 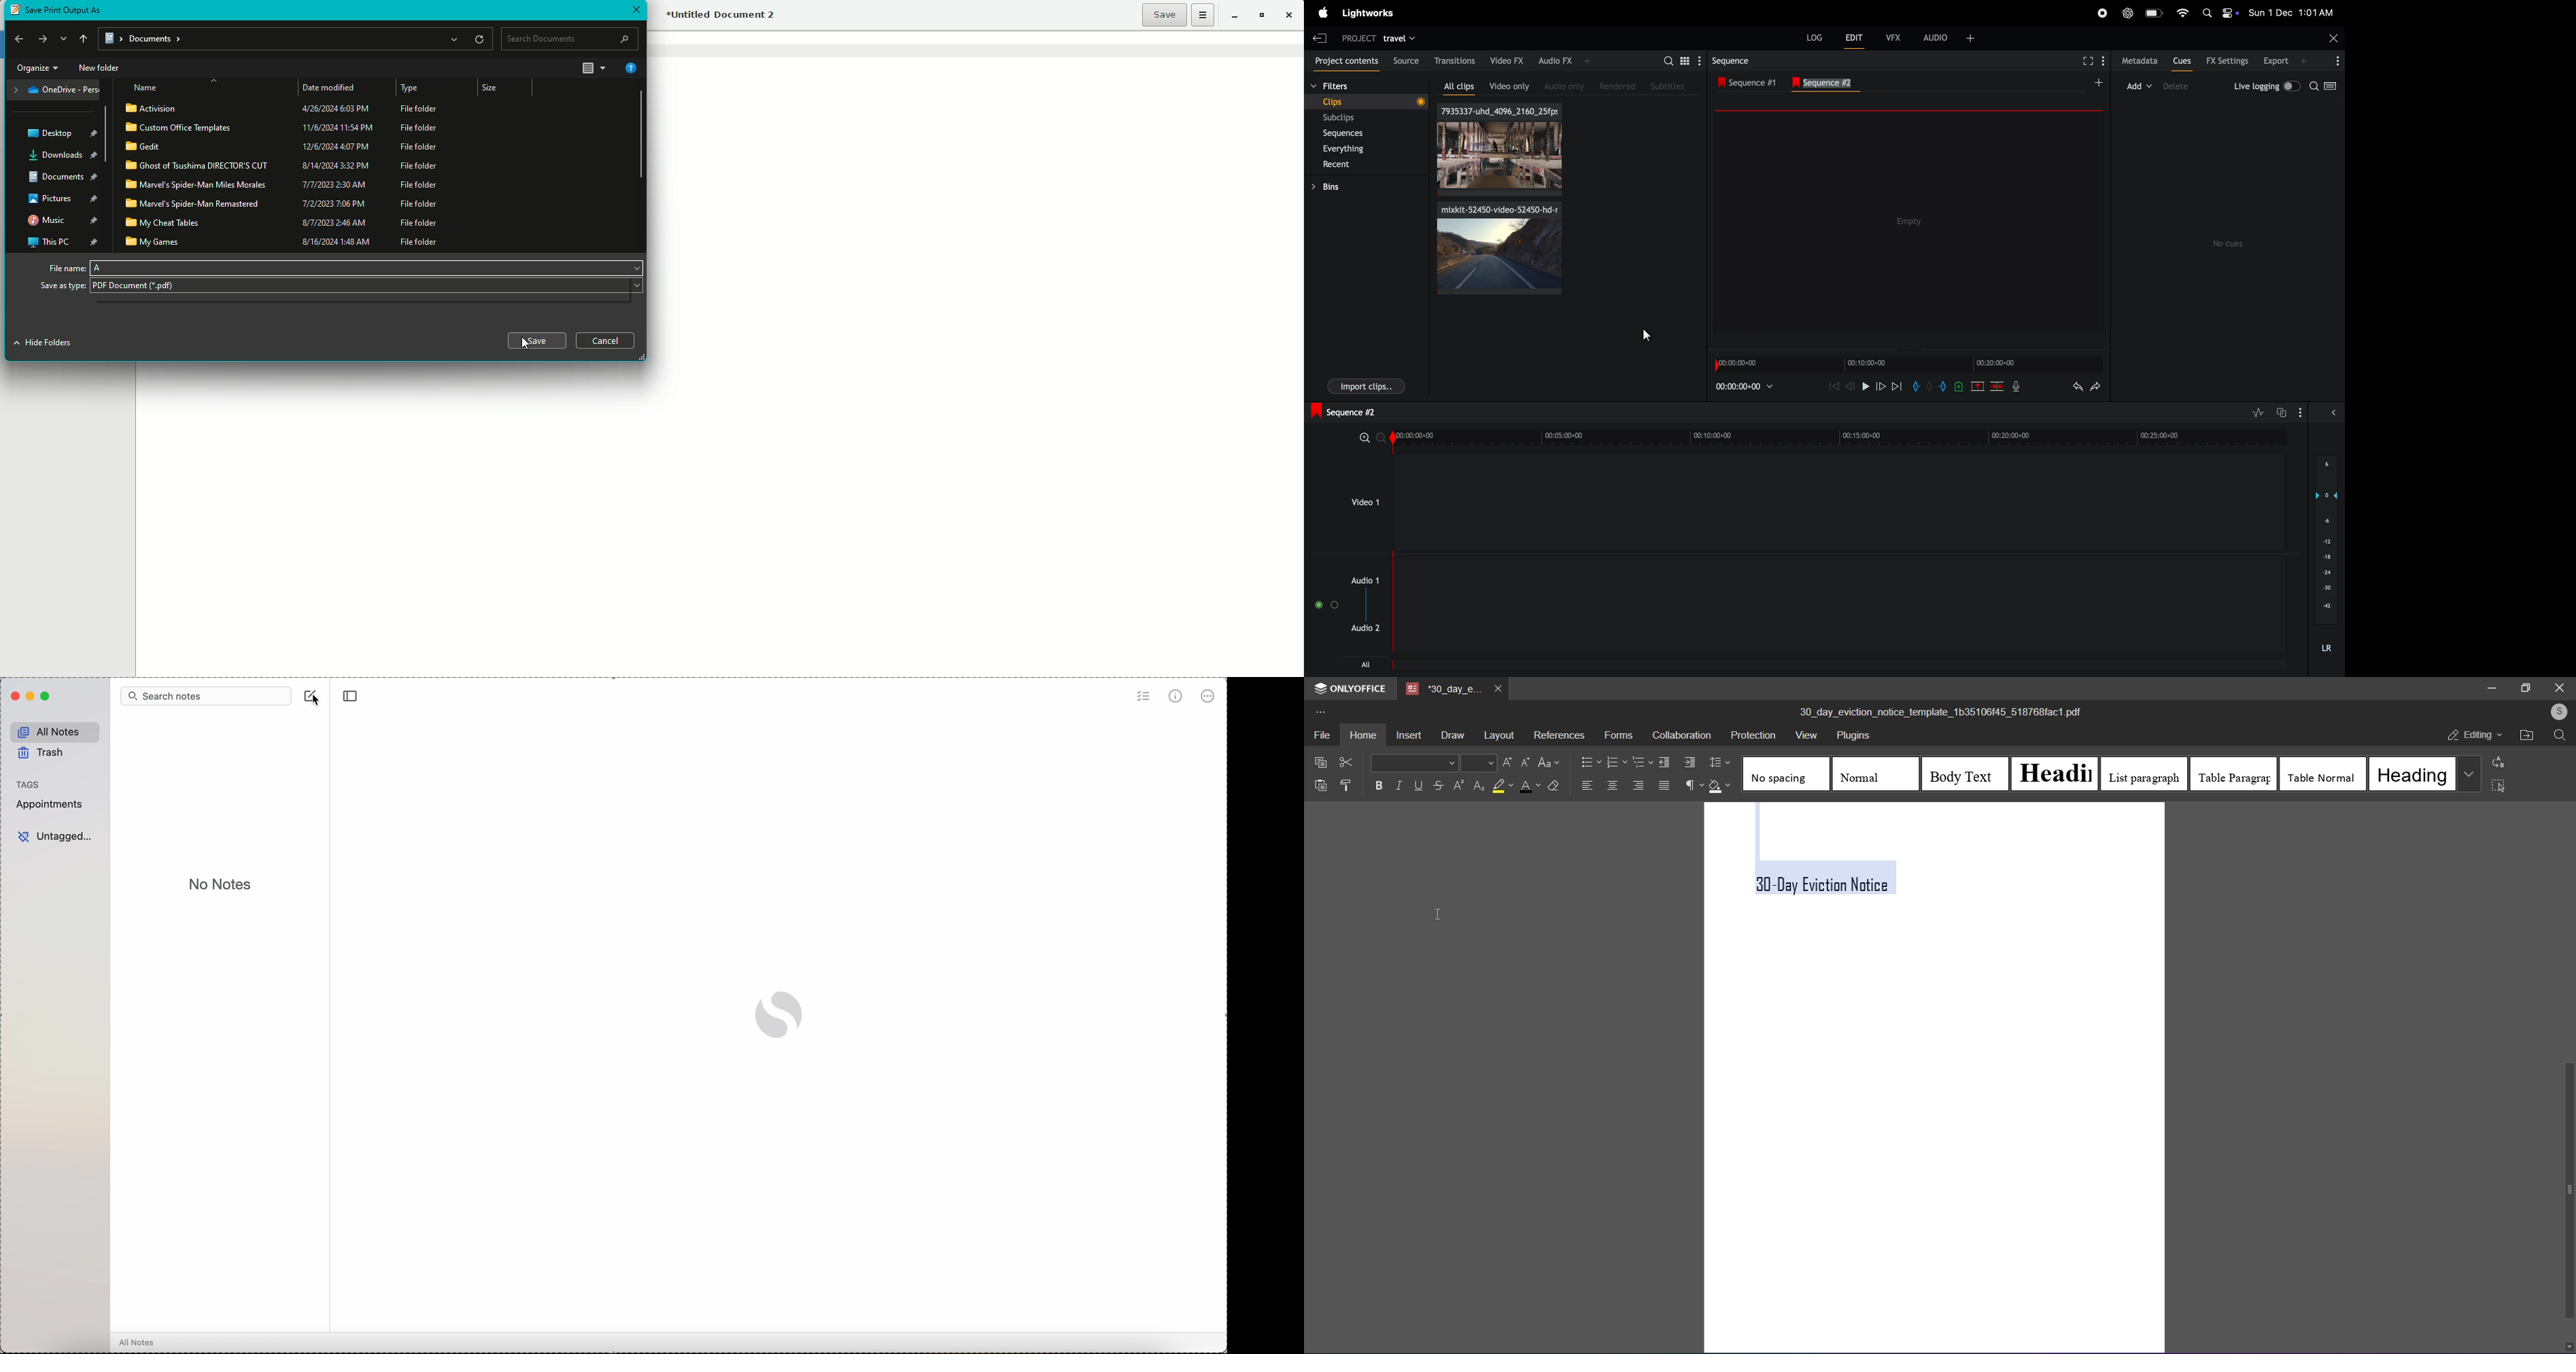 What do you see at coordinates (1397, 785) in the screenshot?
I see `italic` at bounding box center [1397, 785].